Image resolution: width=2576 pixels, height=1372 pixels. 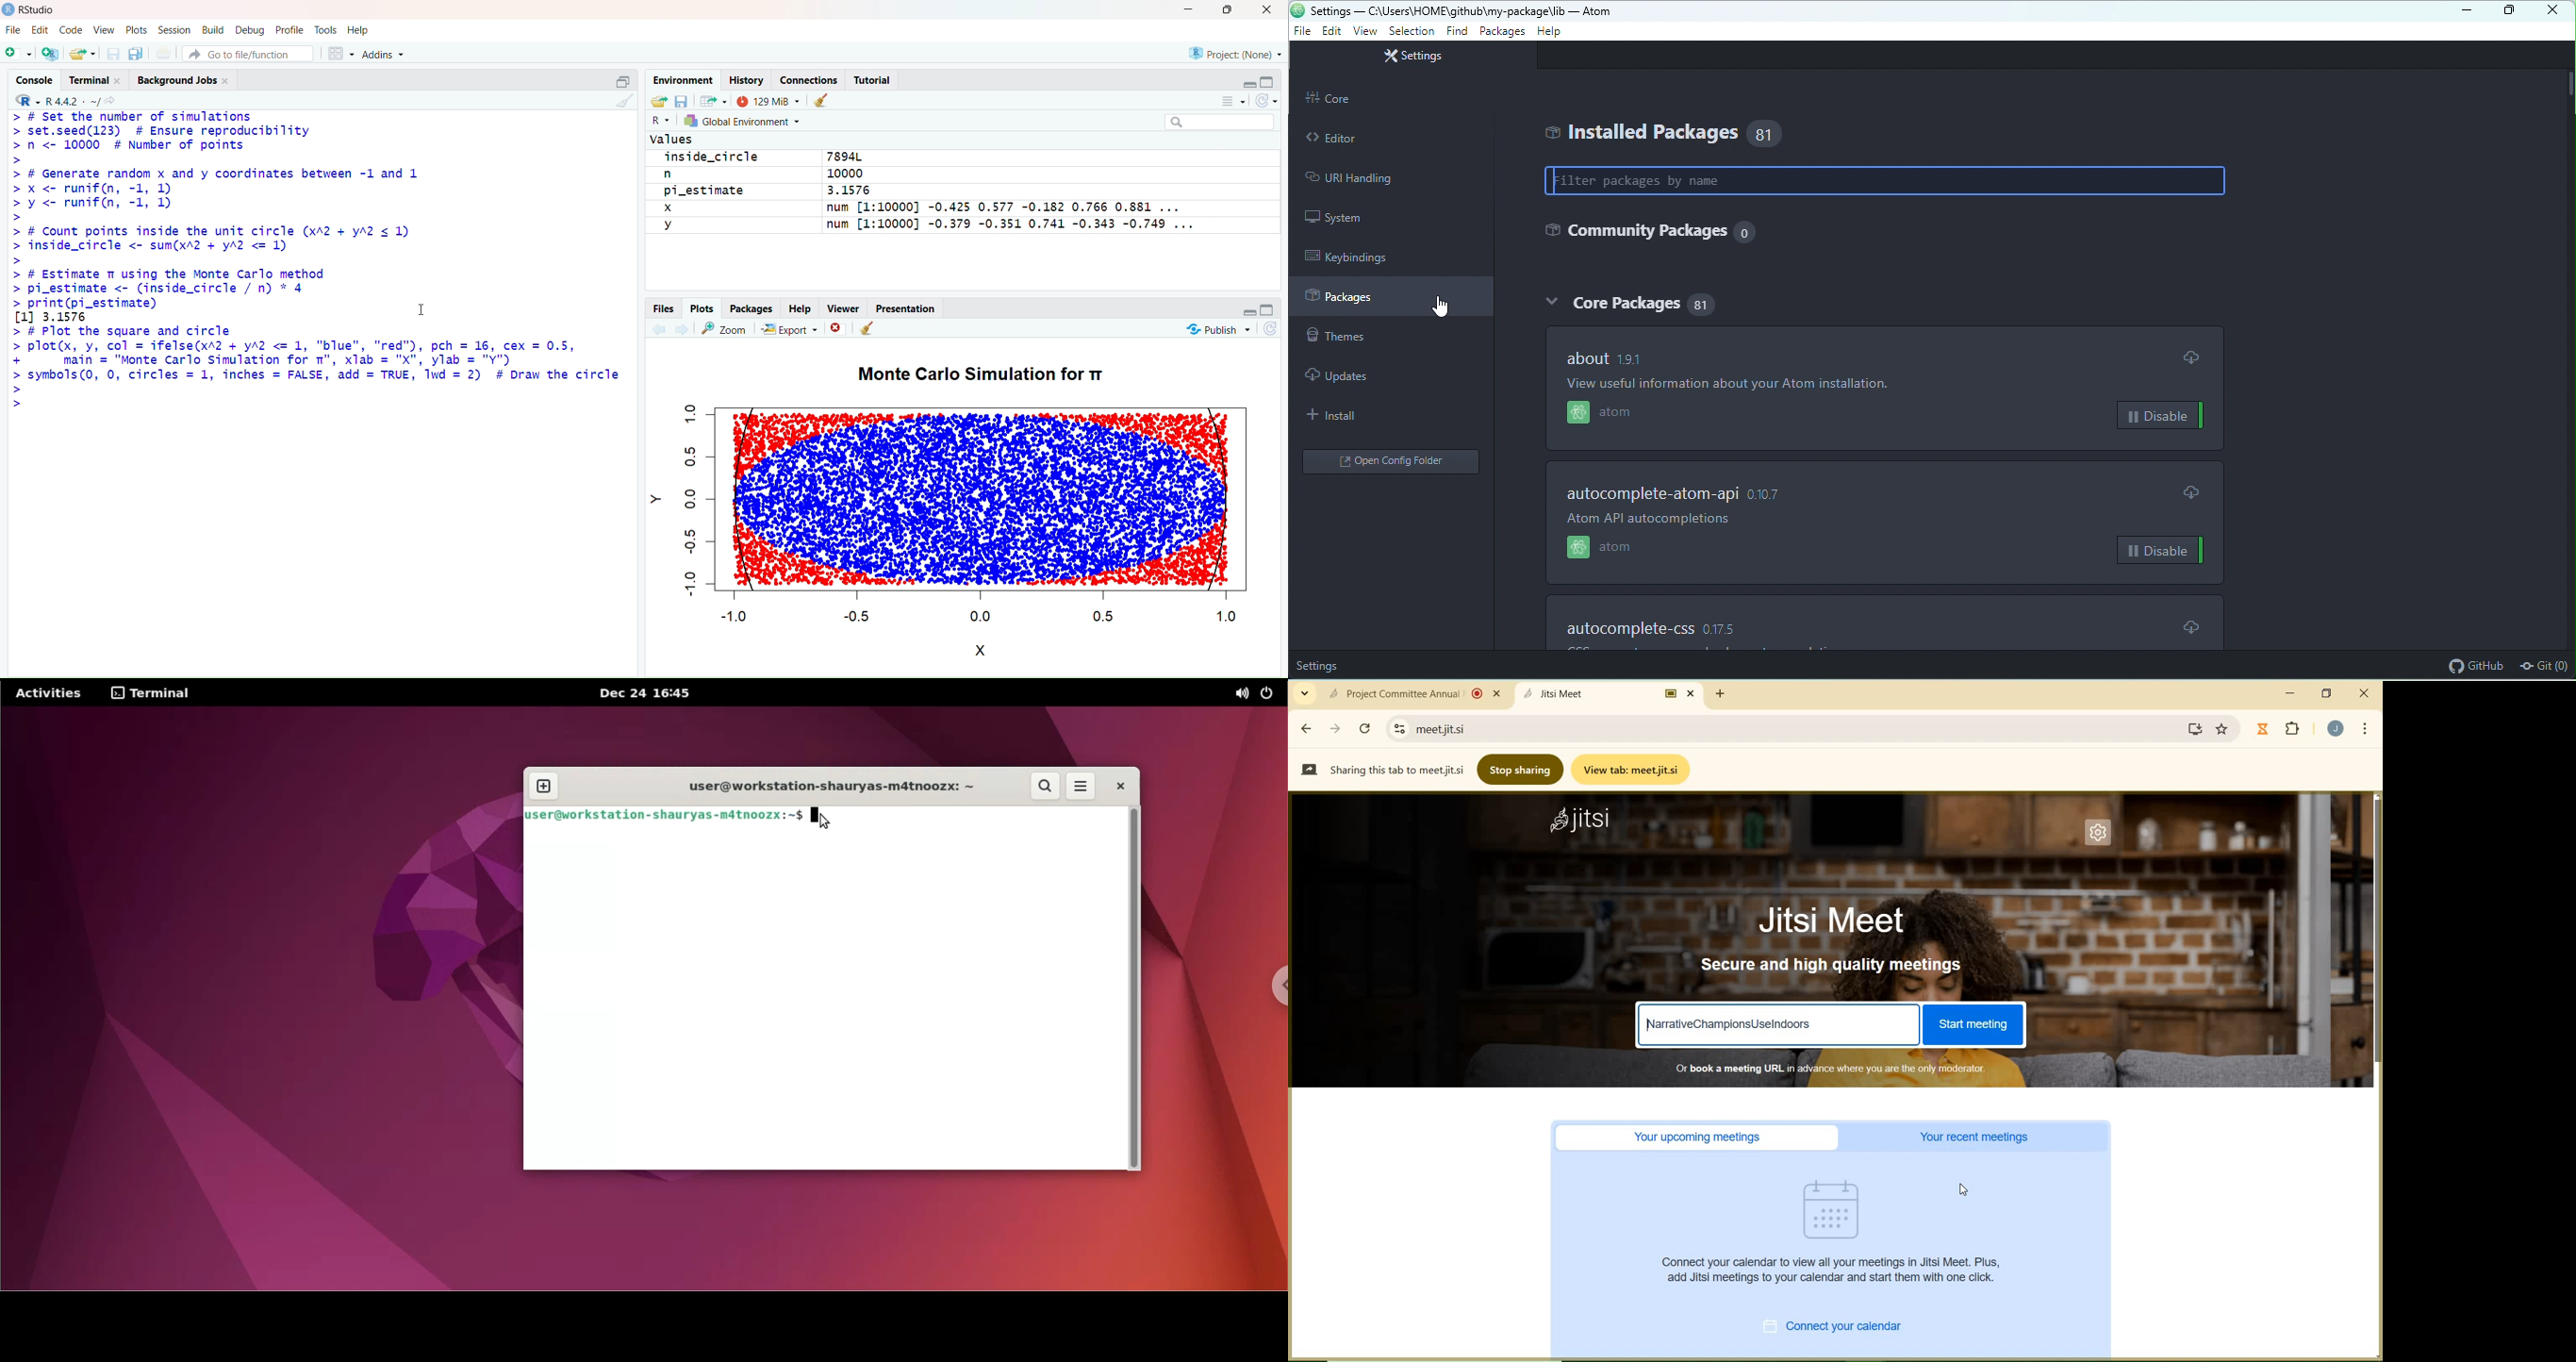 What do you see at coordinates (1610, 302) in the screenshot?
I see `core packages` at bounding box center [1610, 302].